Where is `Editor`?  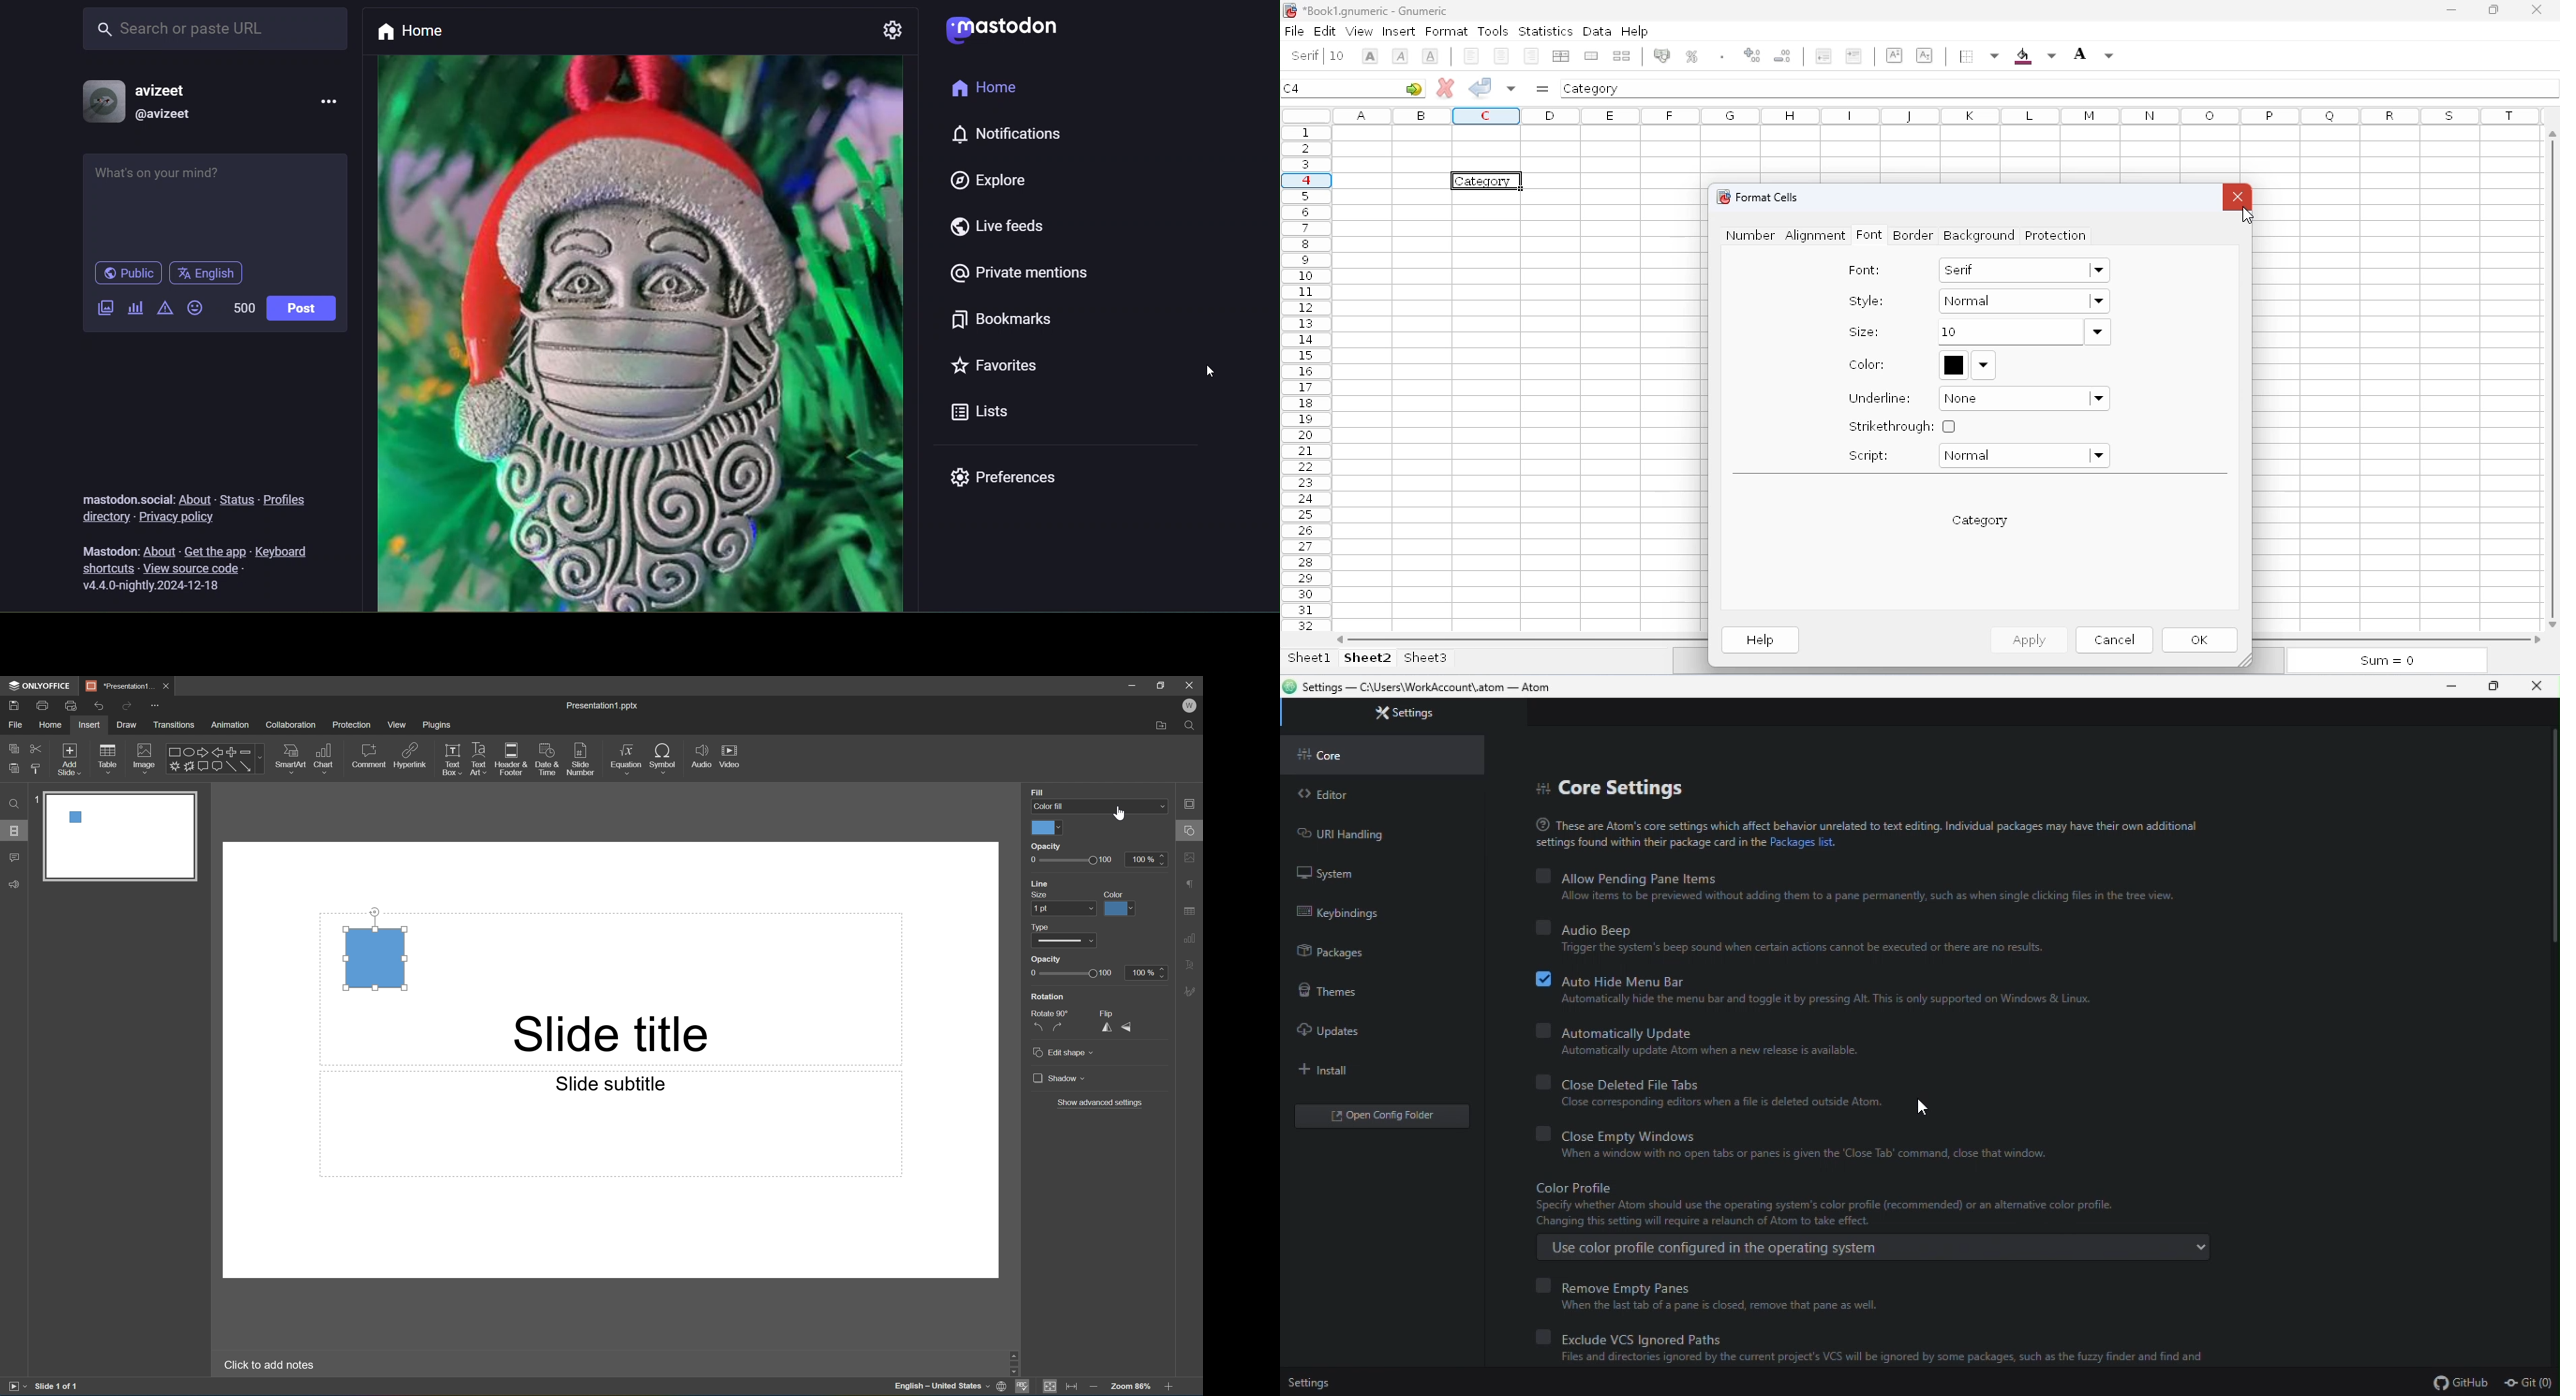
Editor is located at coordinates (1385, 794).